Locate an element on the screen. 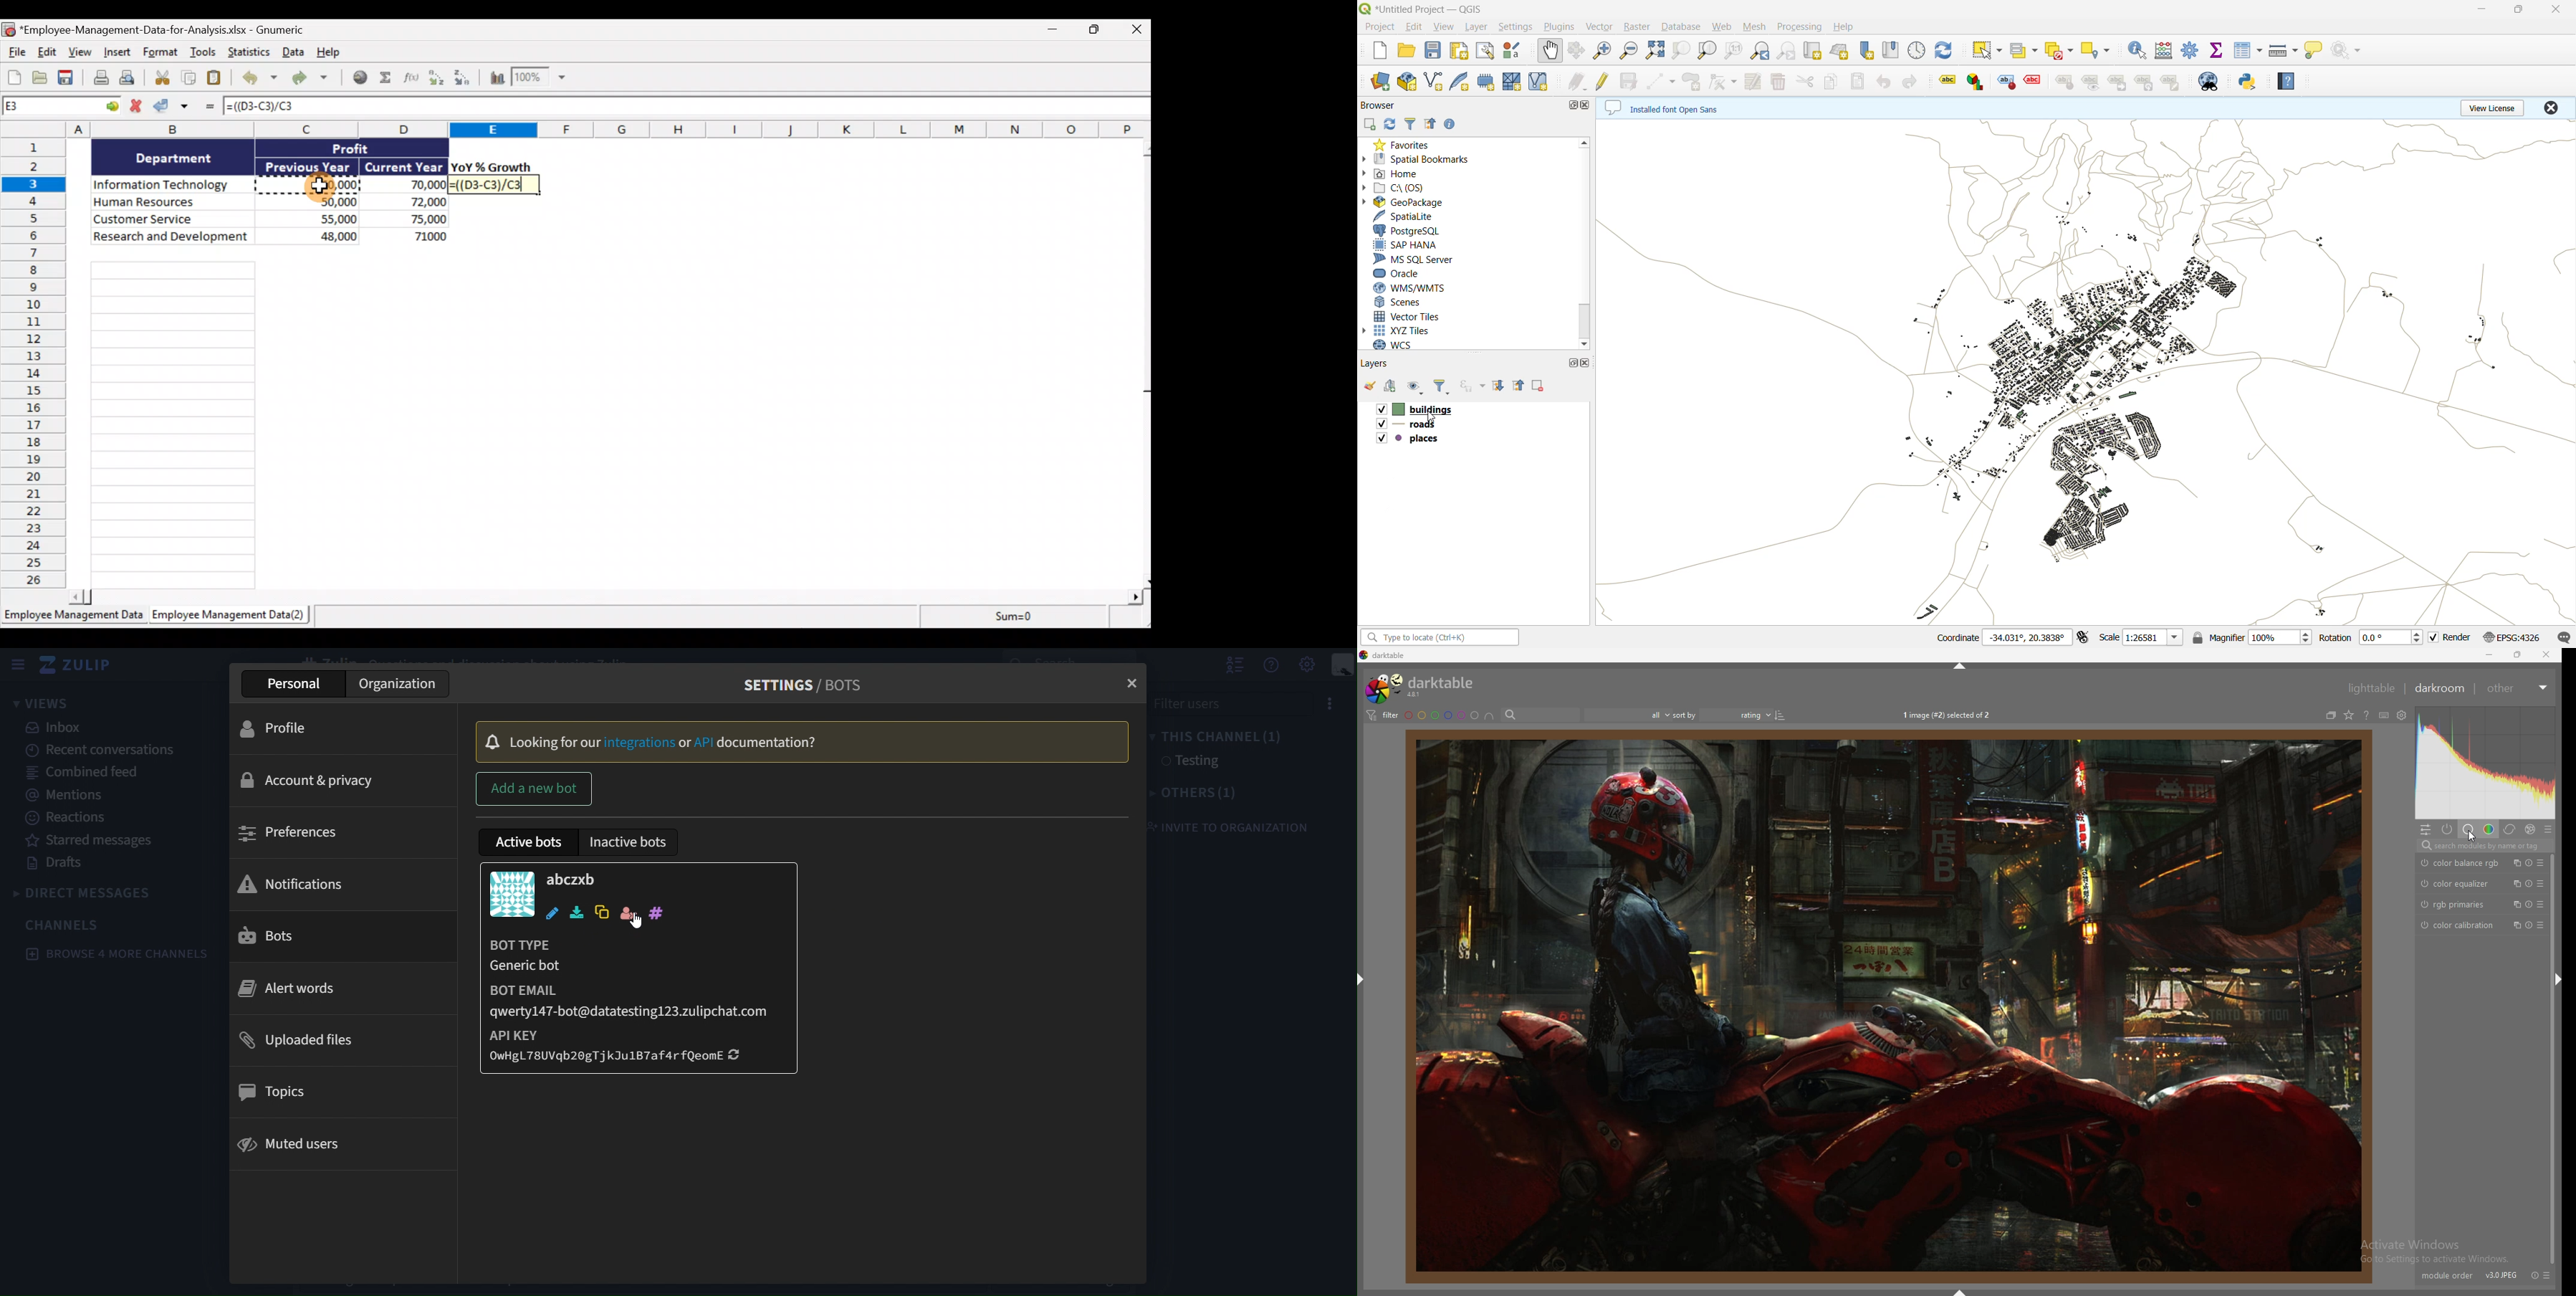 This screenshot has width=2576, height=1316. notifications is located at coordinates (309, 882).